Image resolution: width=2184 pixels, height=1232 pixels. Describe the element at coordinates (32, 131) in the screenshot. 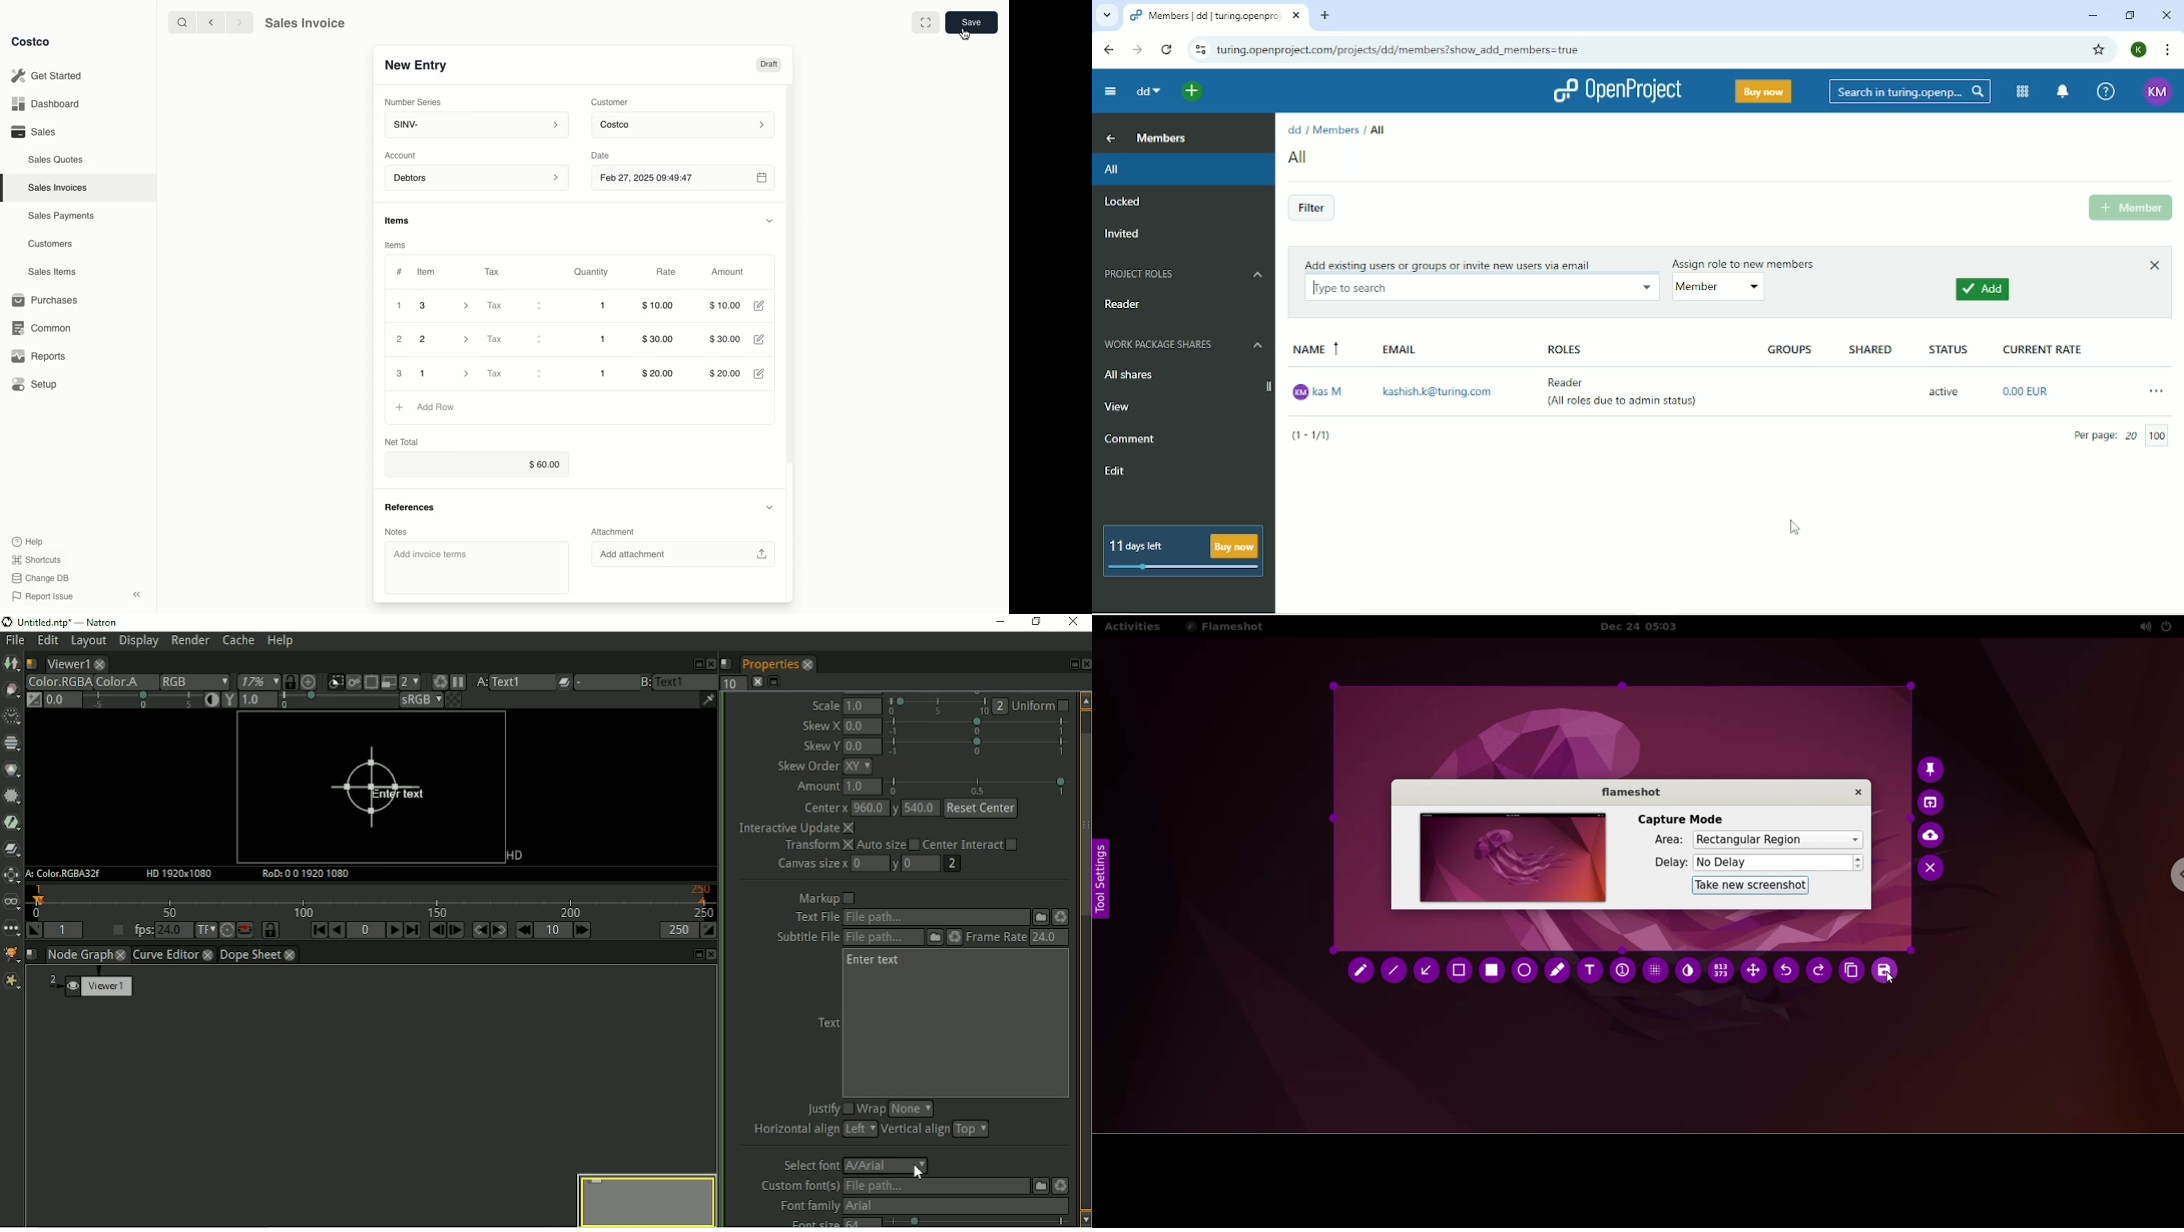

I see `Sales` at that location.